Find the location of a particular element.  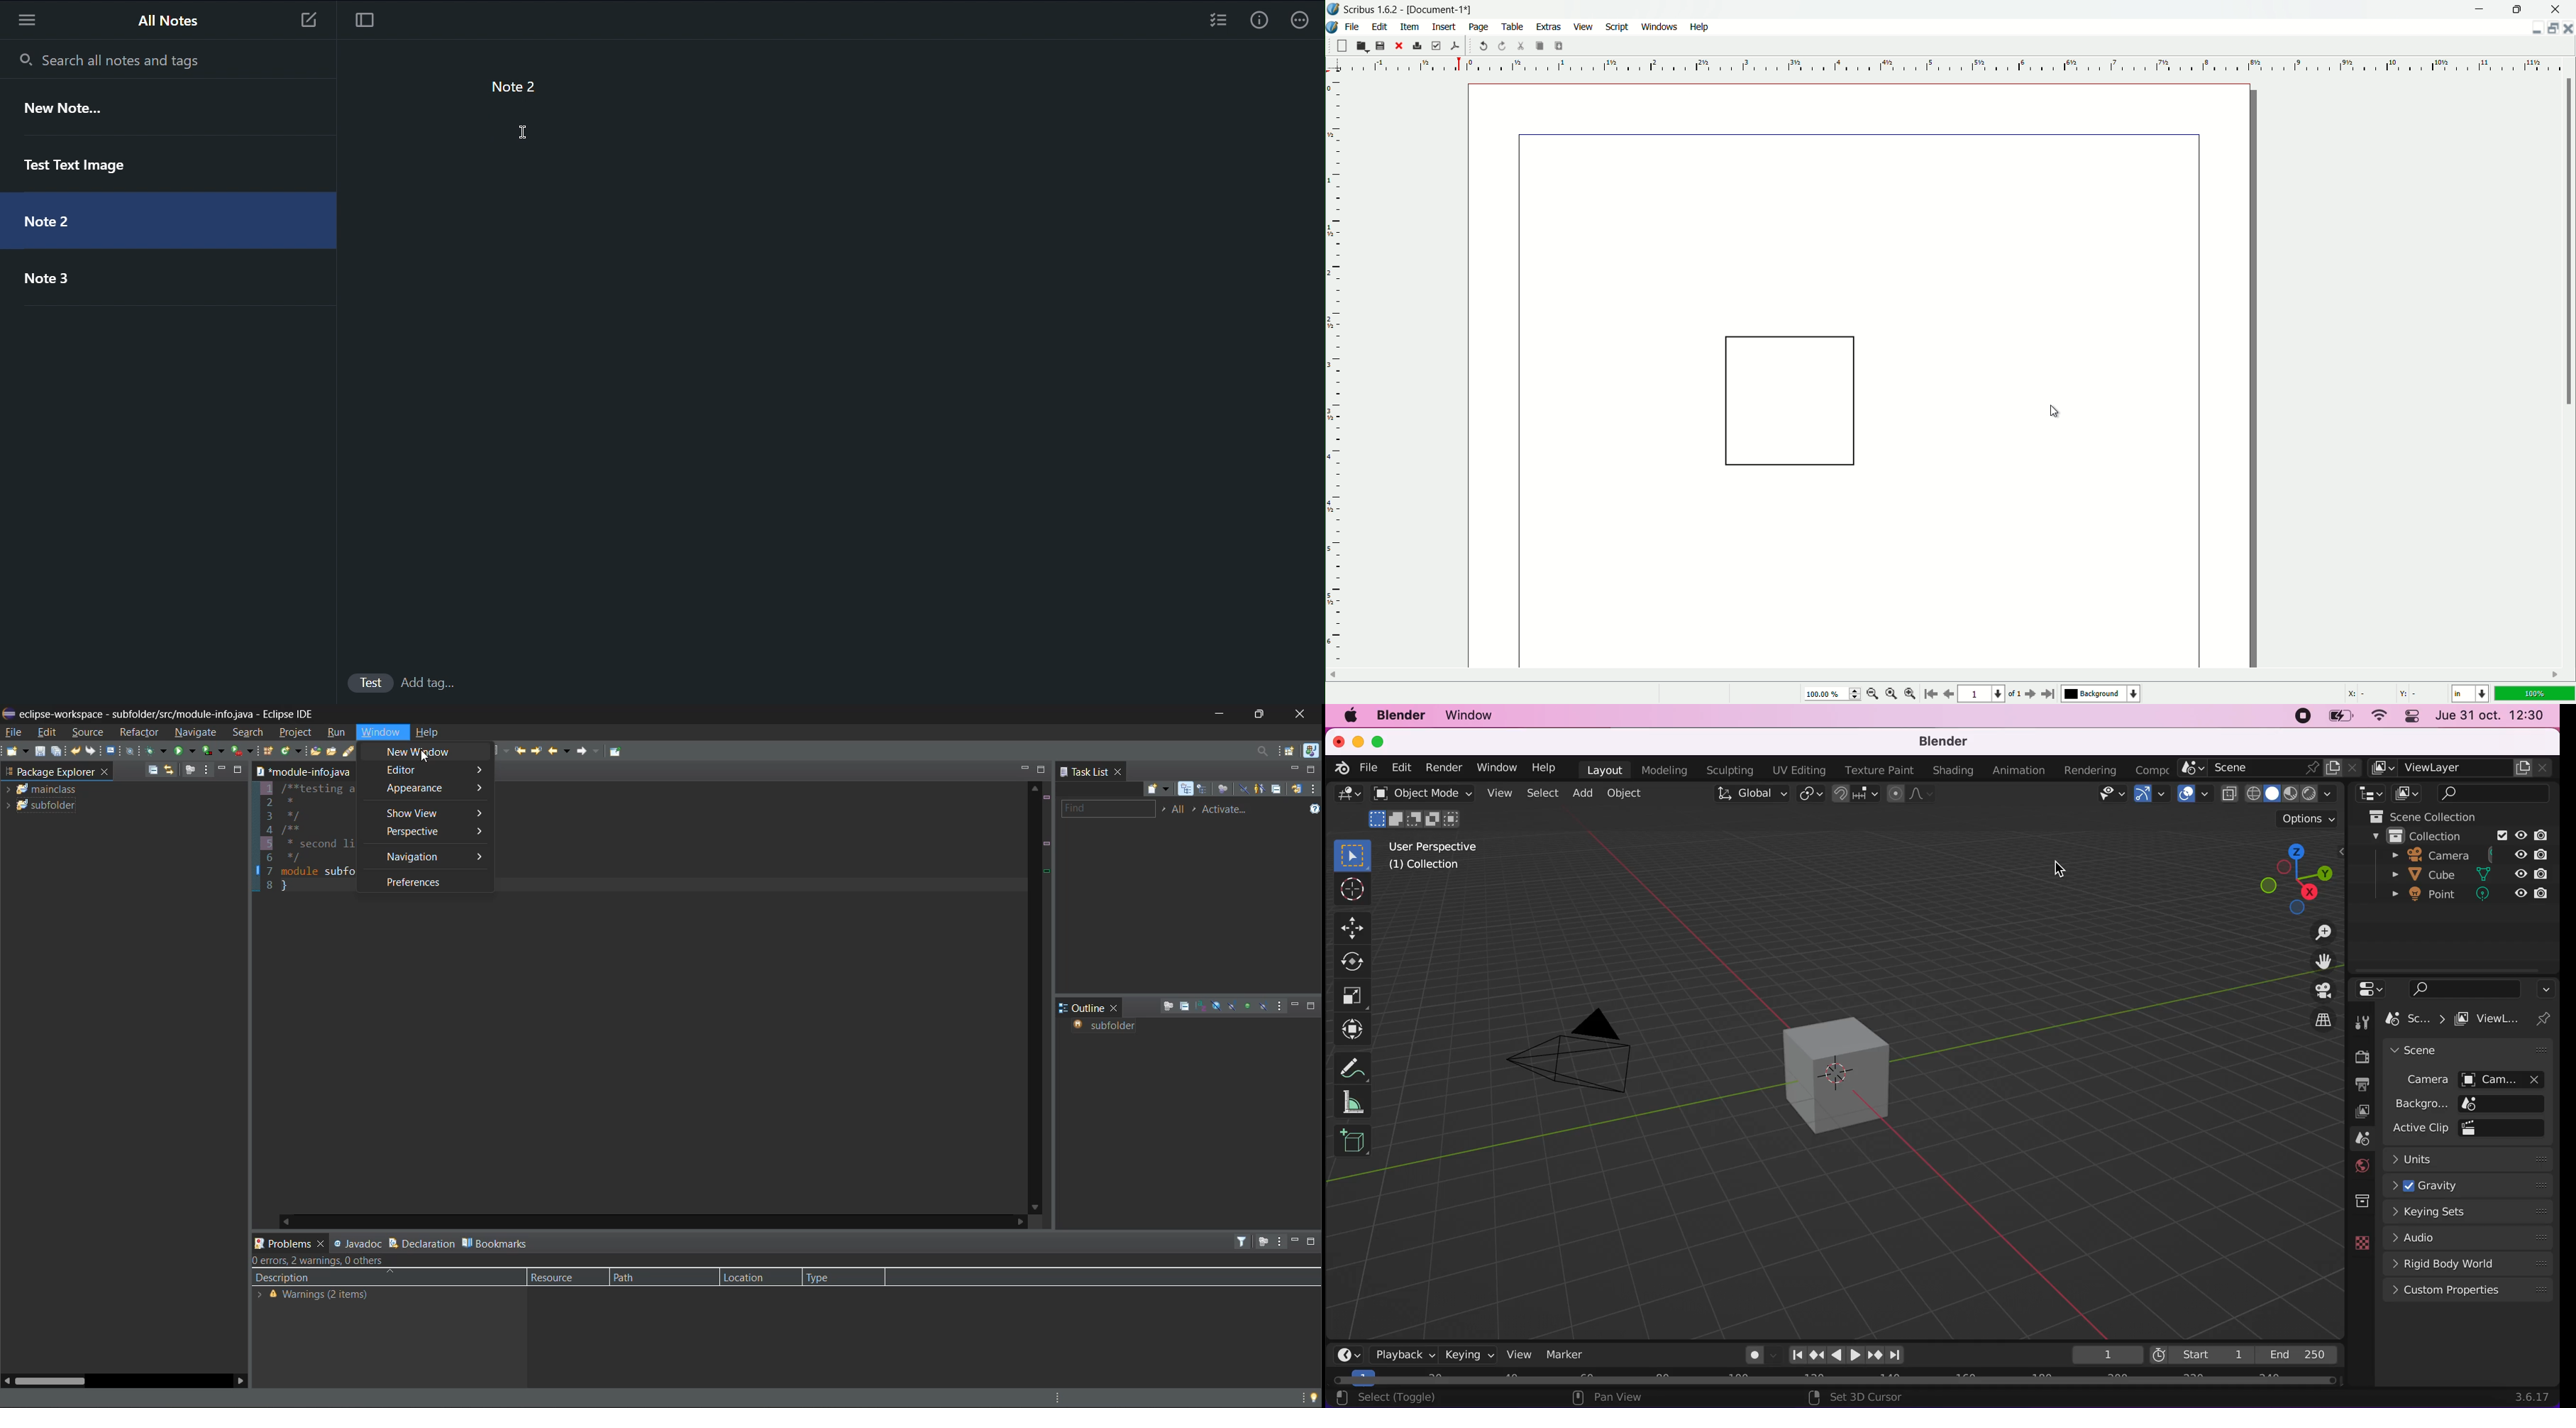

save all is located at coordinates (58, 751).